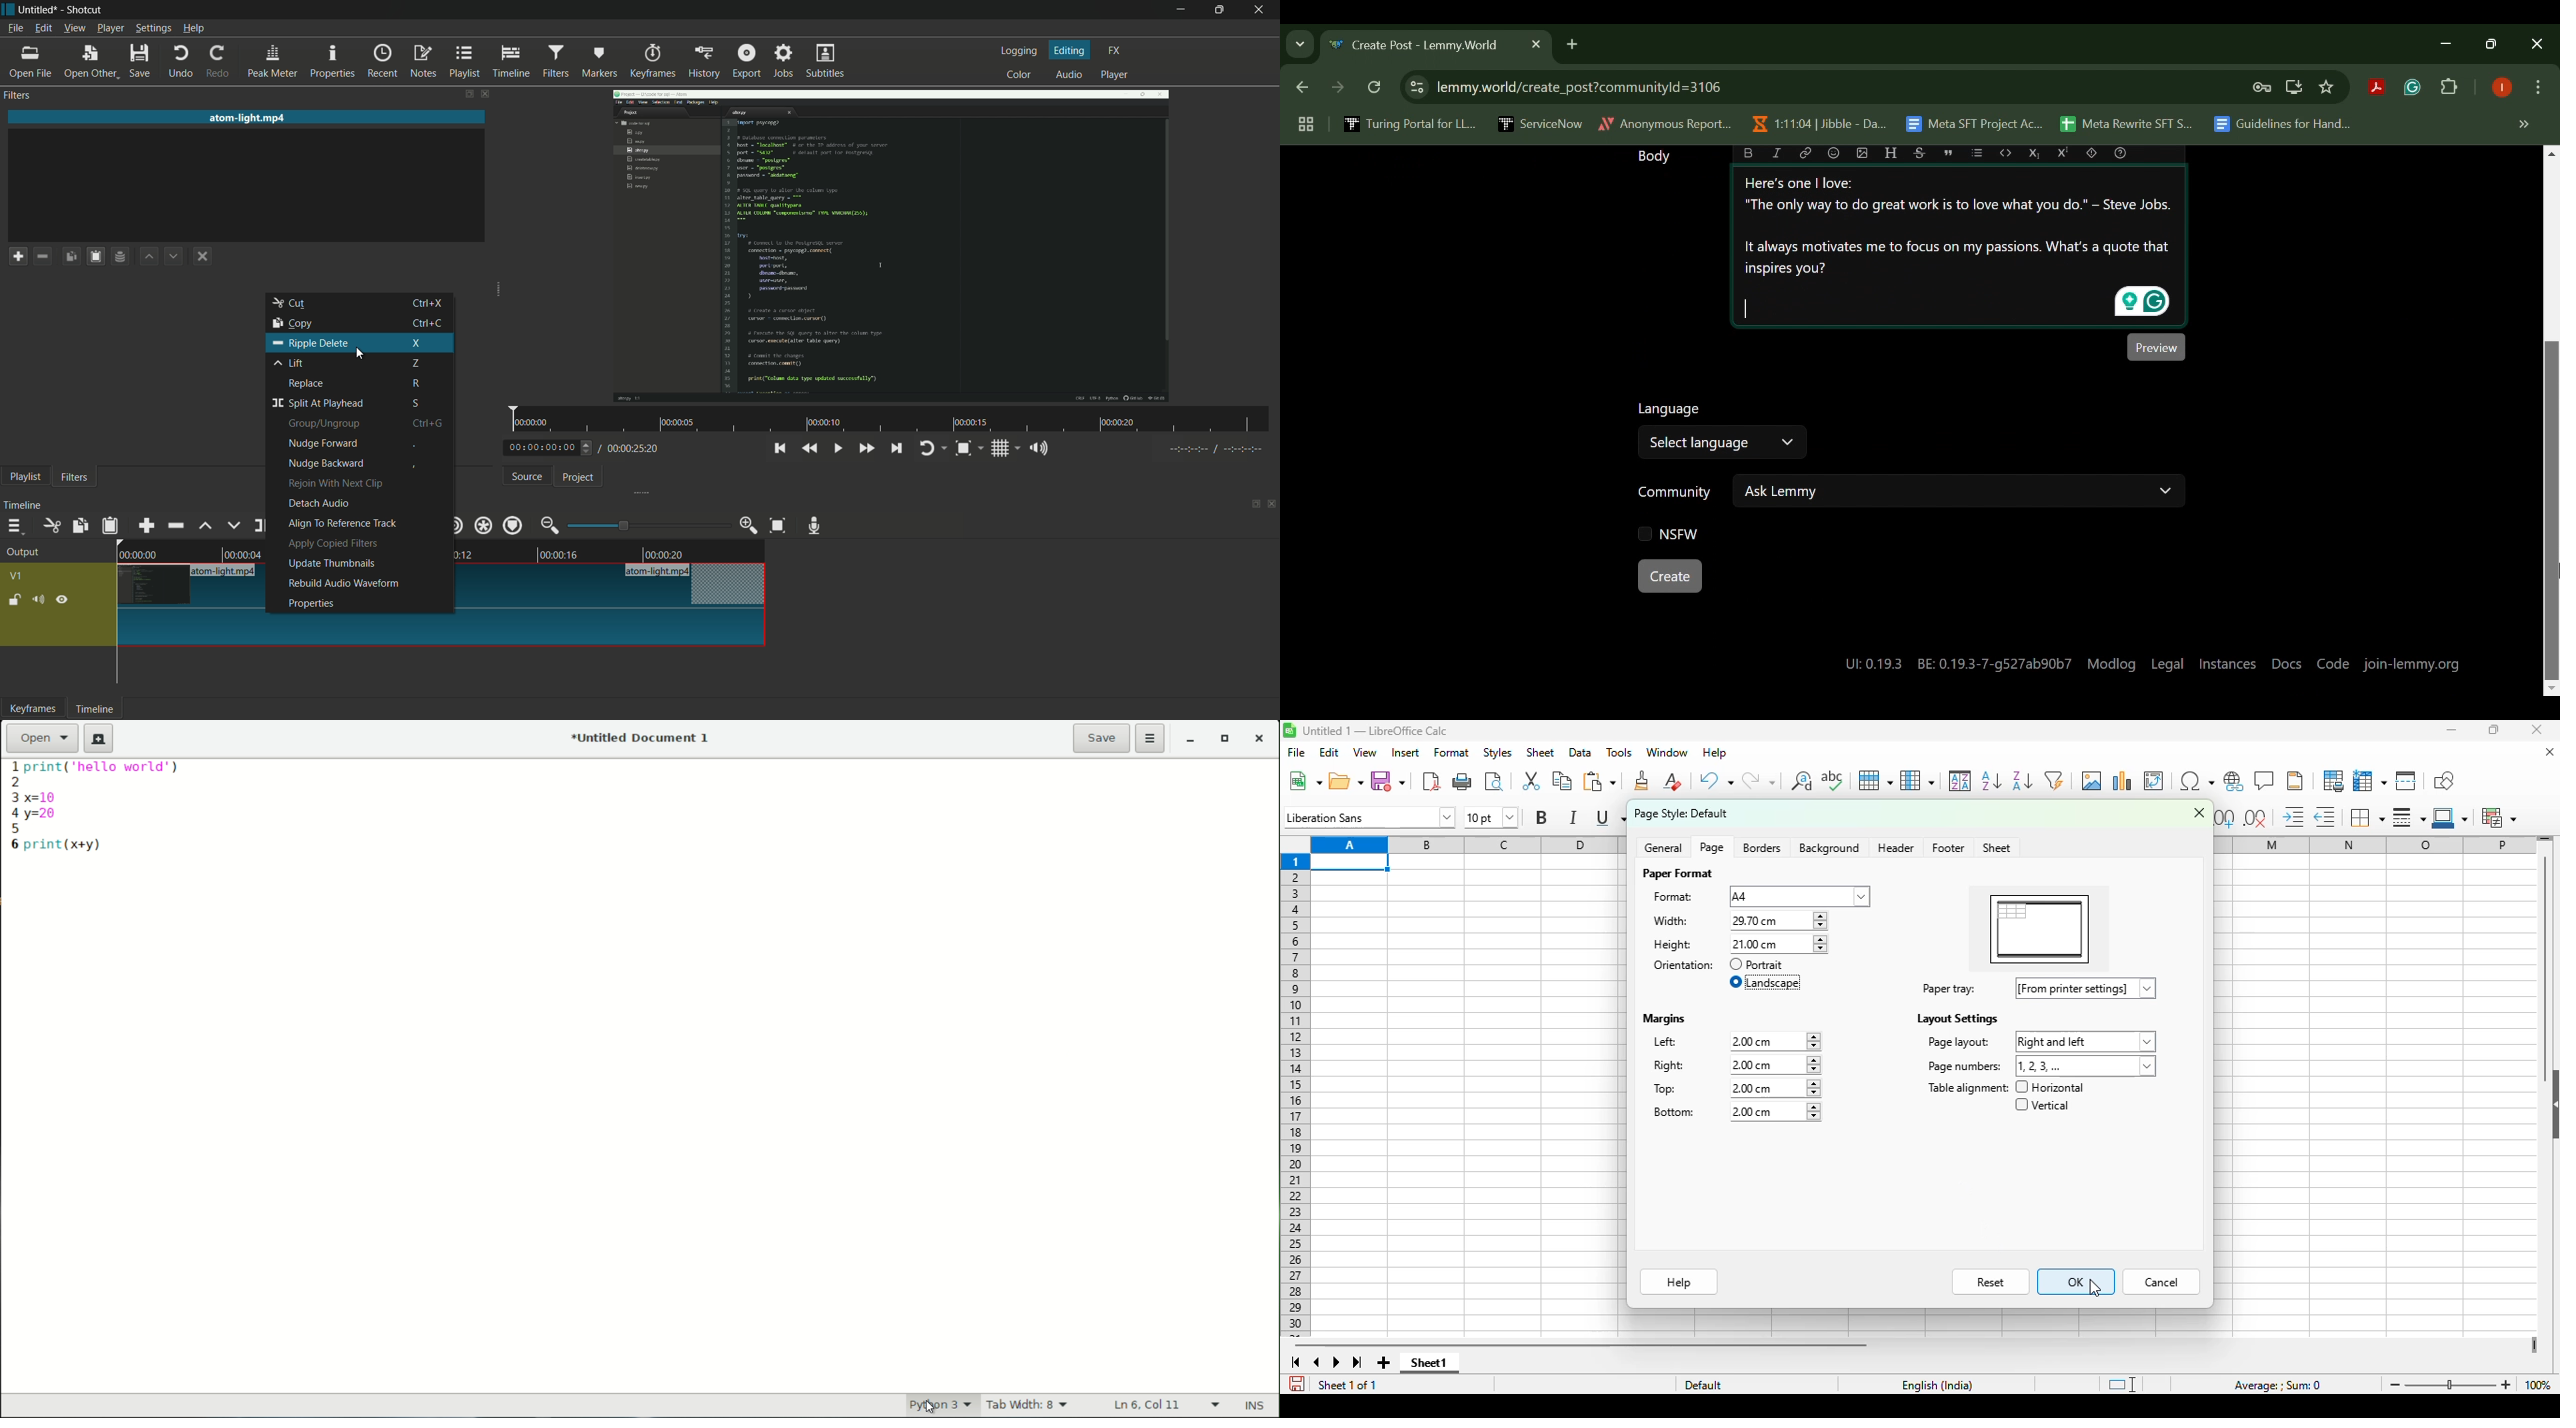  I want to click on Hidden bookmarks, so click(2526, 125).